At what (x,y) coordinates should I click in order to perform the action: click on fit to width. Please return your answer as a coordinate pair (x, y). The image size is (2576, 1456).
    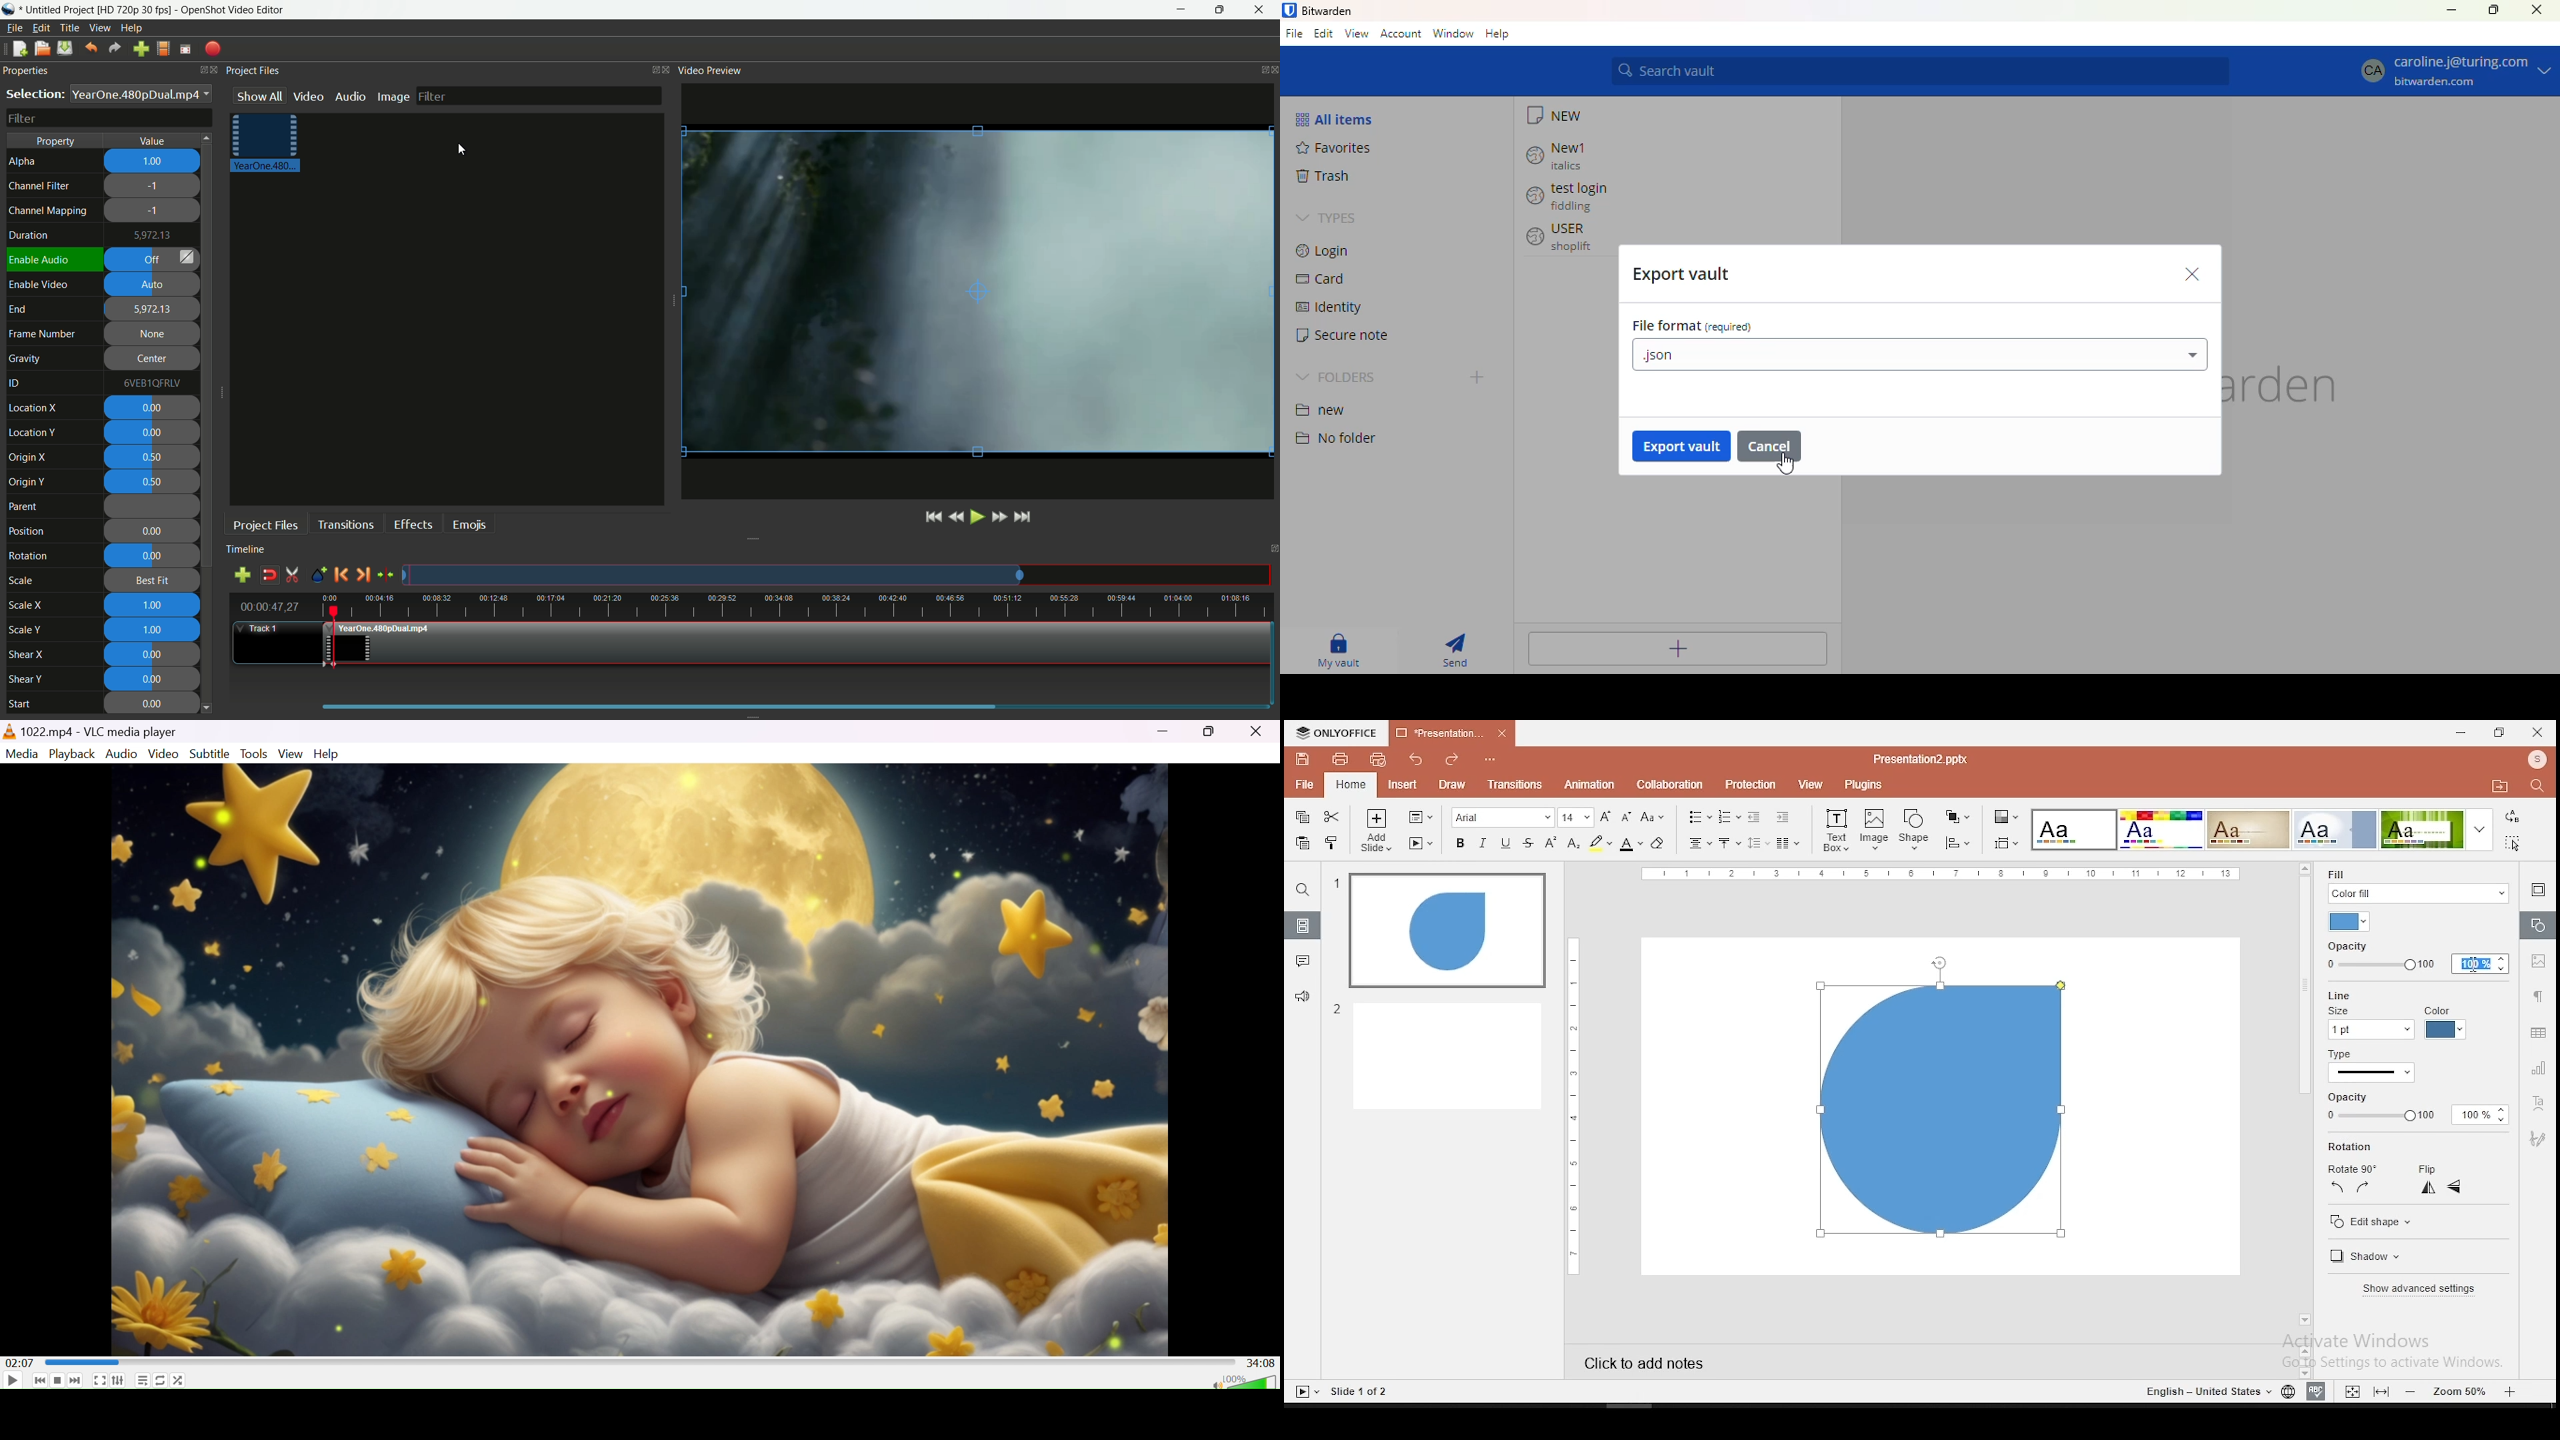
    Looking at the image, I should click on (2349, 1391).